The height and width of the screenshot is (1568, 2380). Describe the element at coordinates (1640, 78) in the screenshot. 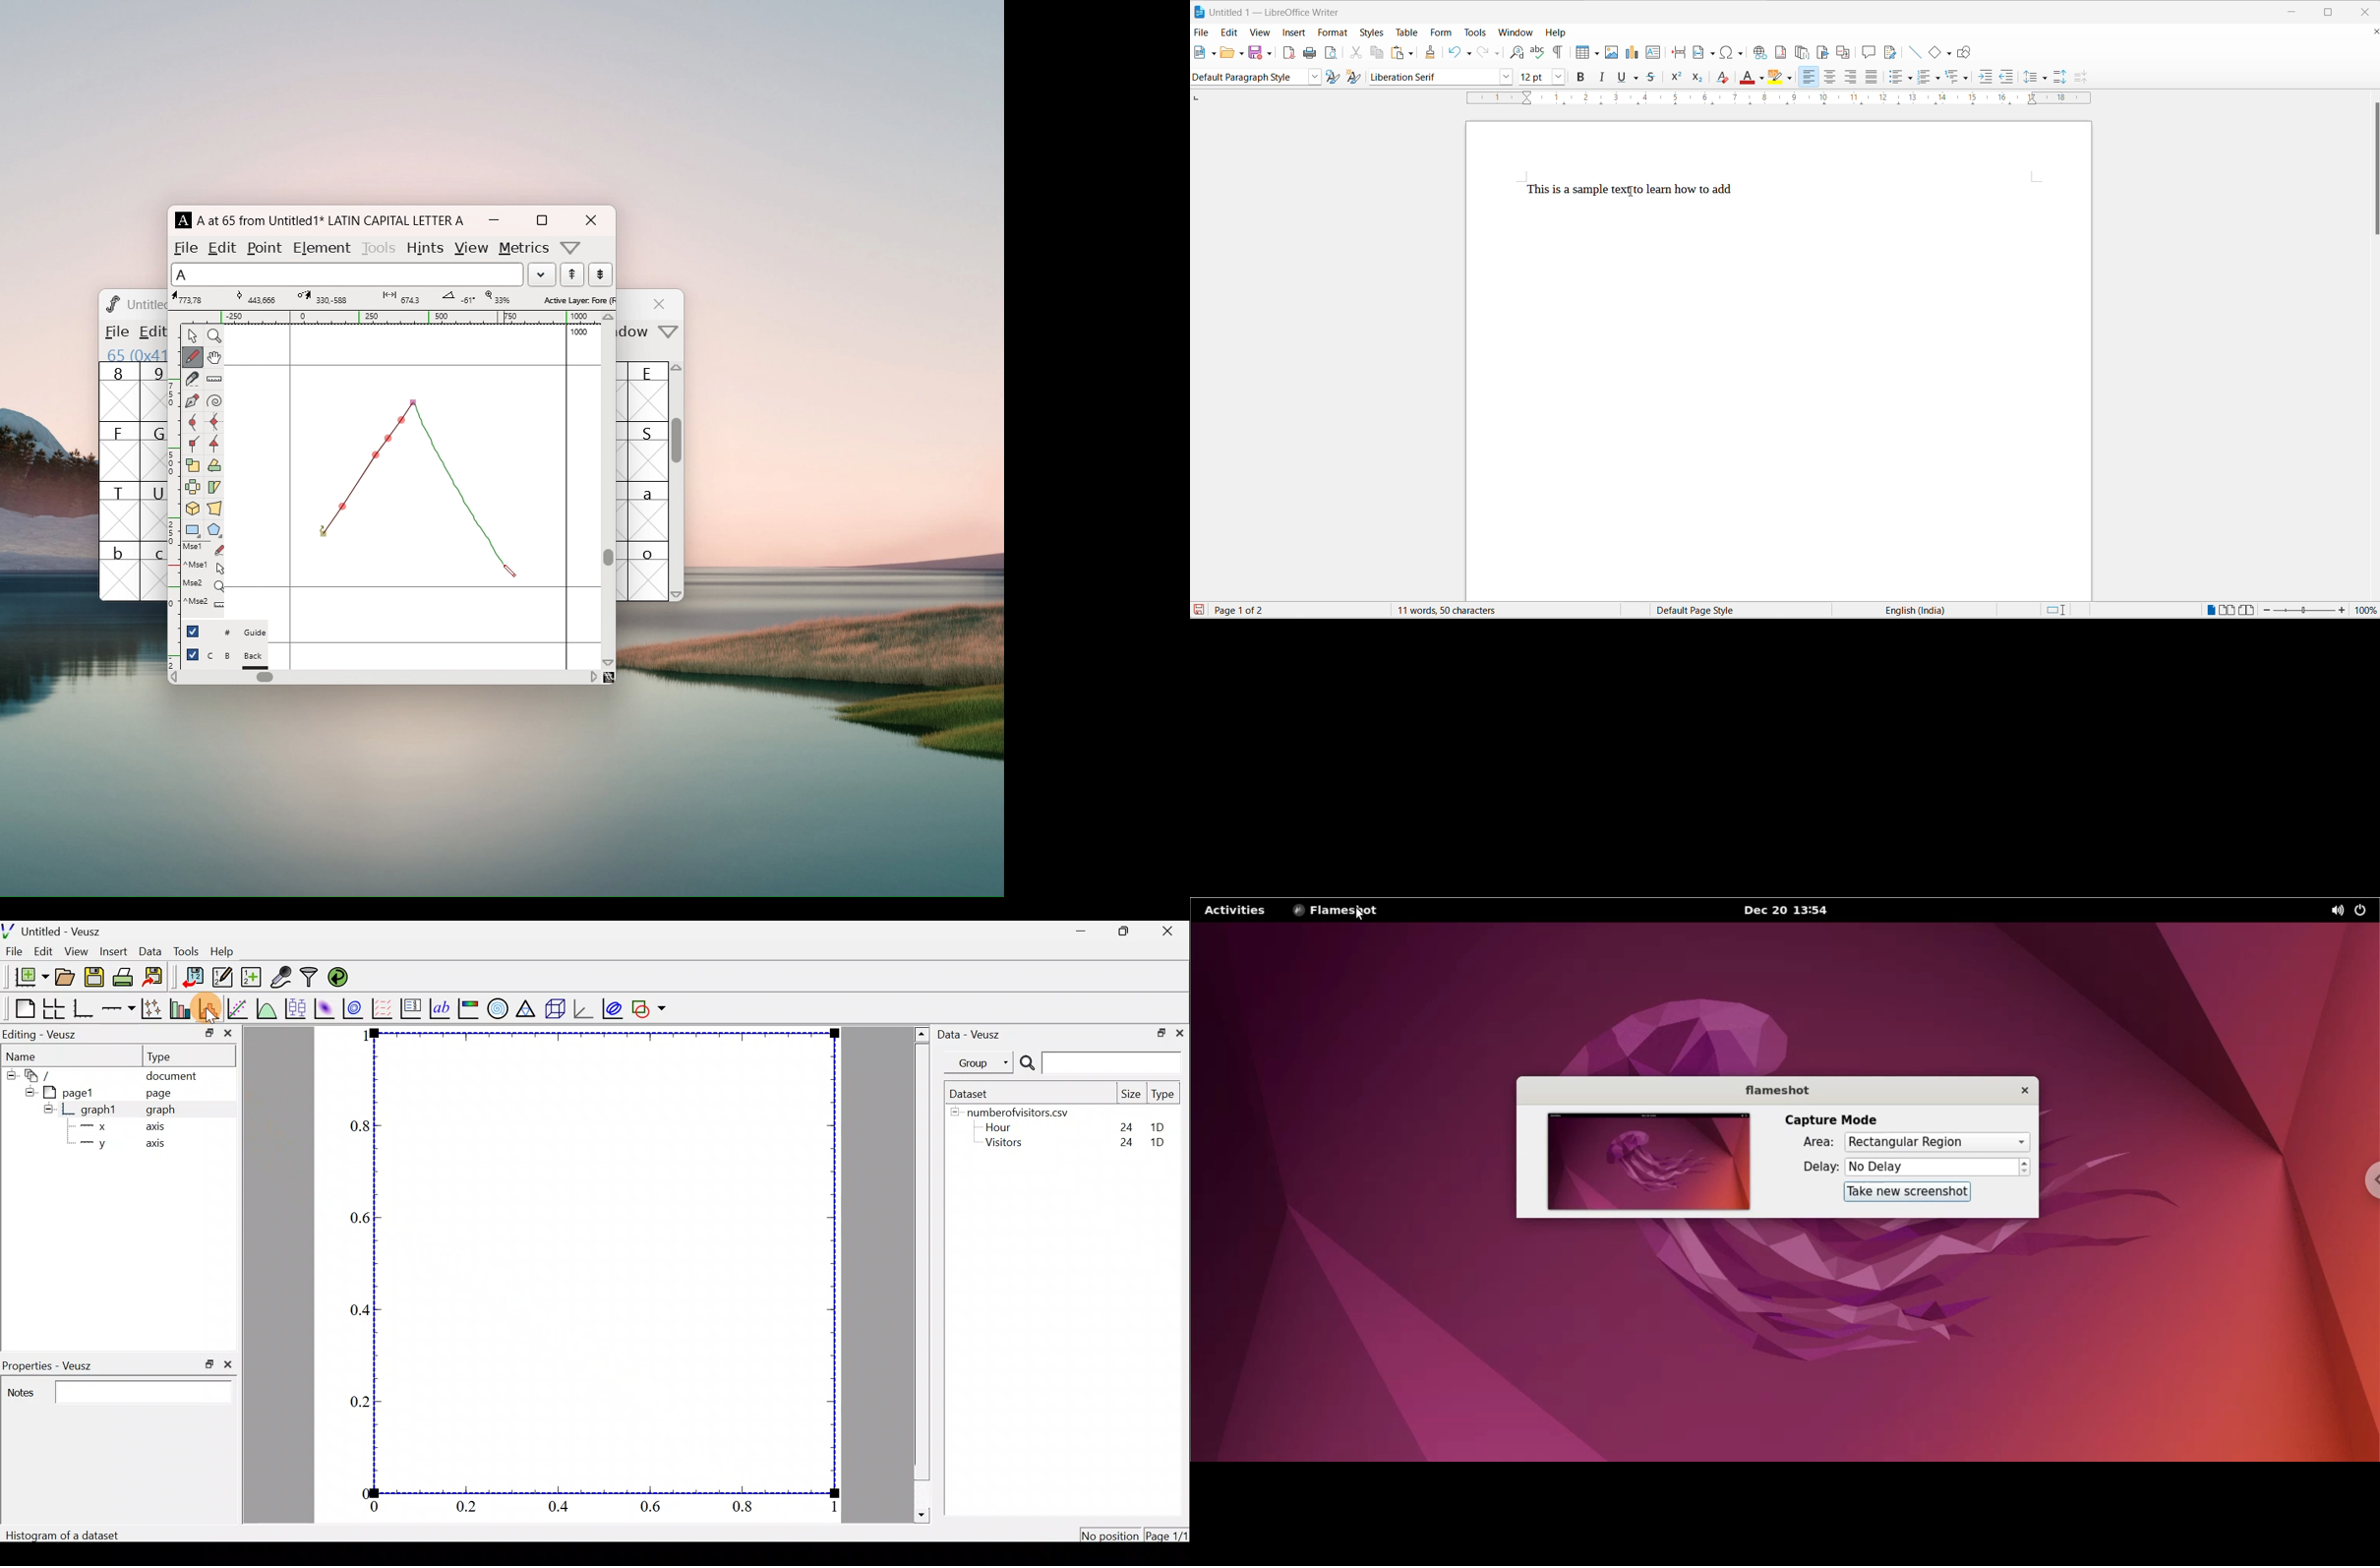

I see `underline options` at that location.